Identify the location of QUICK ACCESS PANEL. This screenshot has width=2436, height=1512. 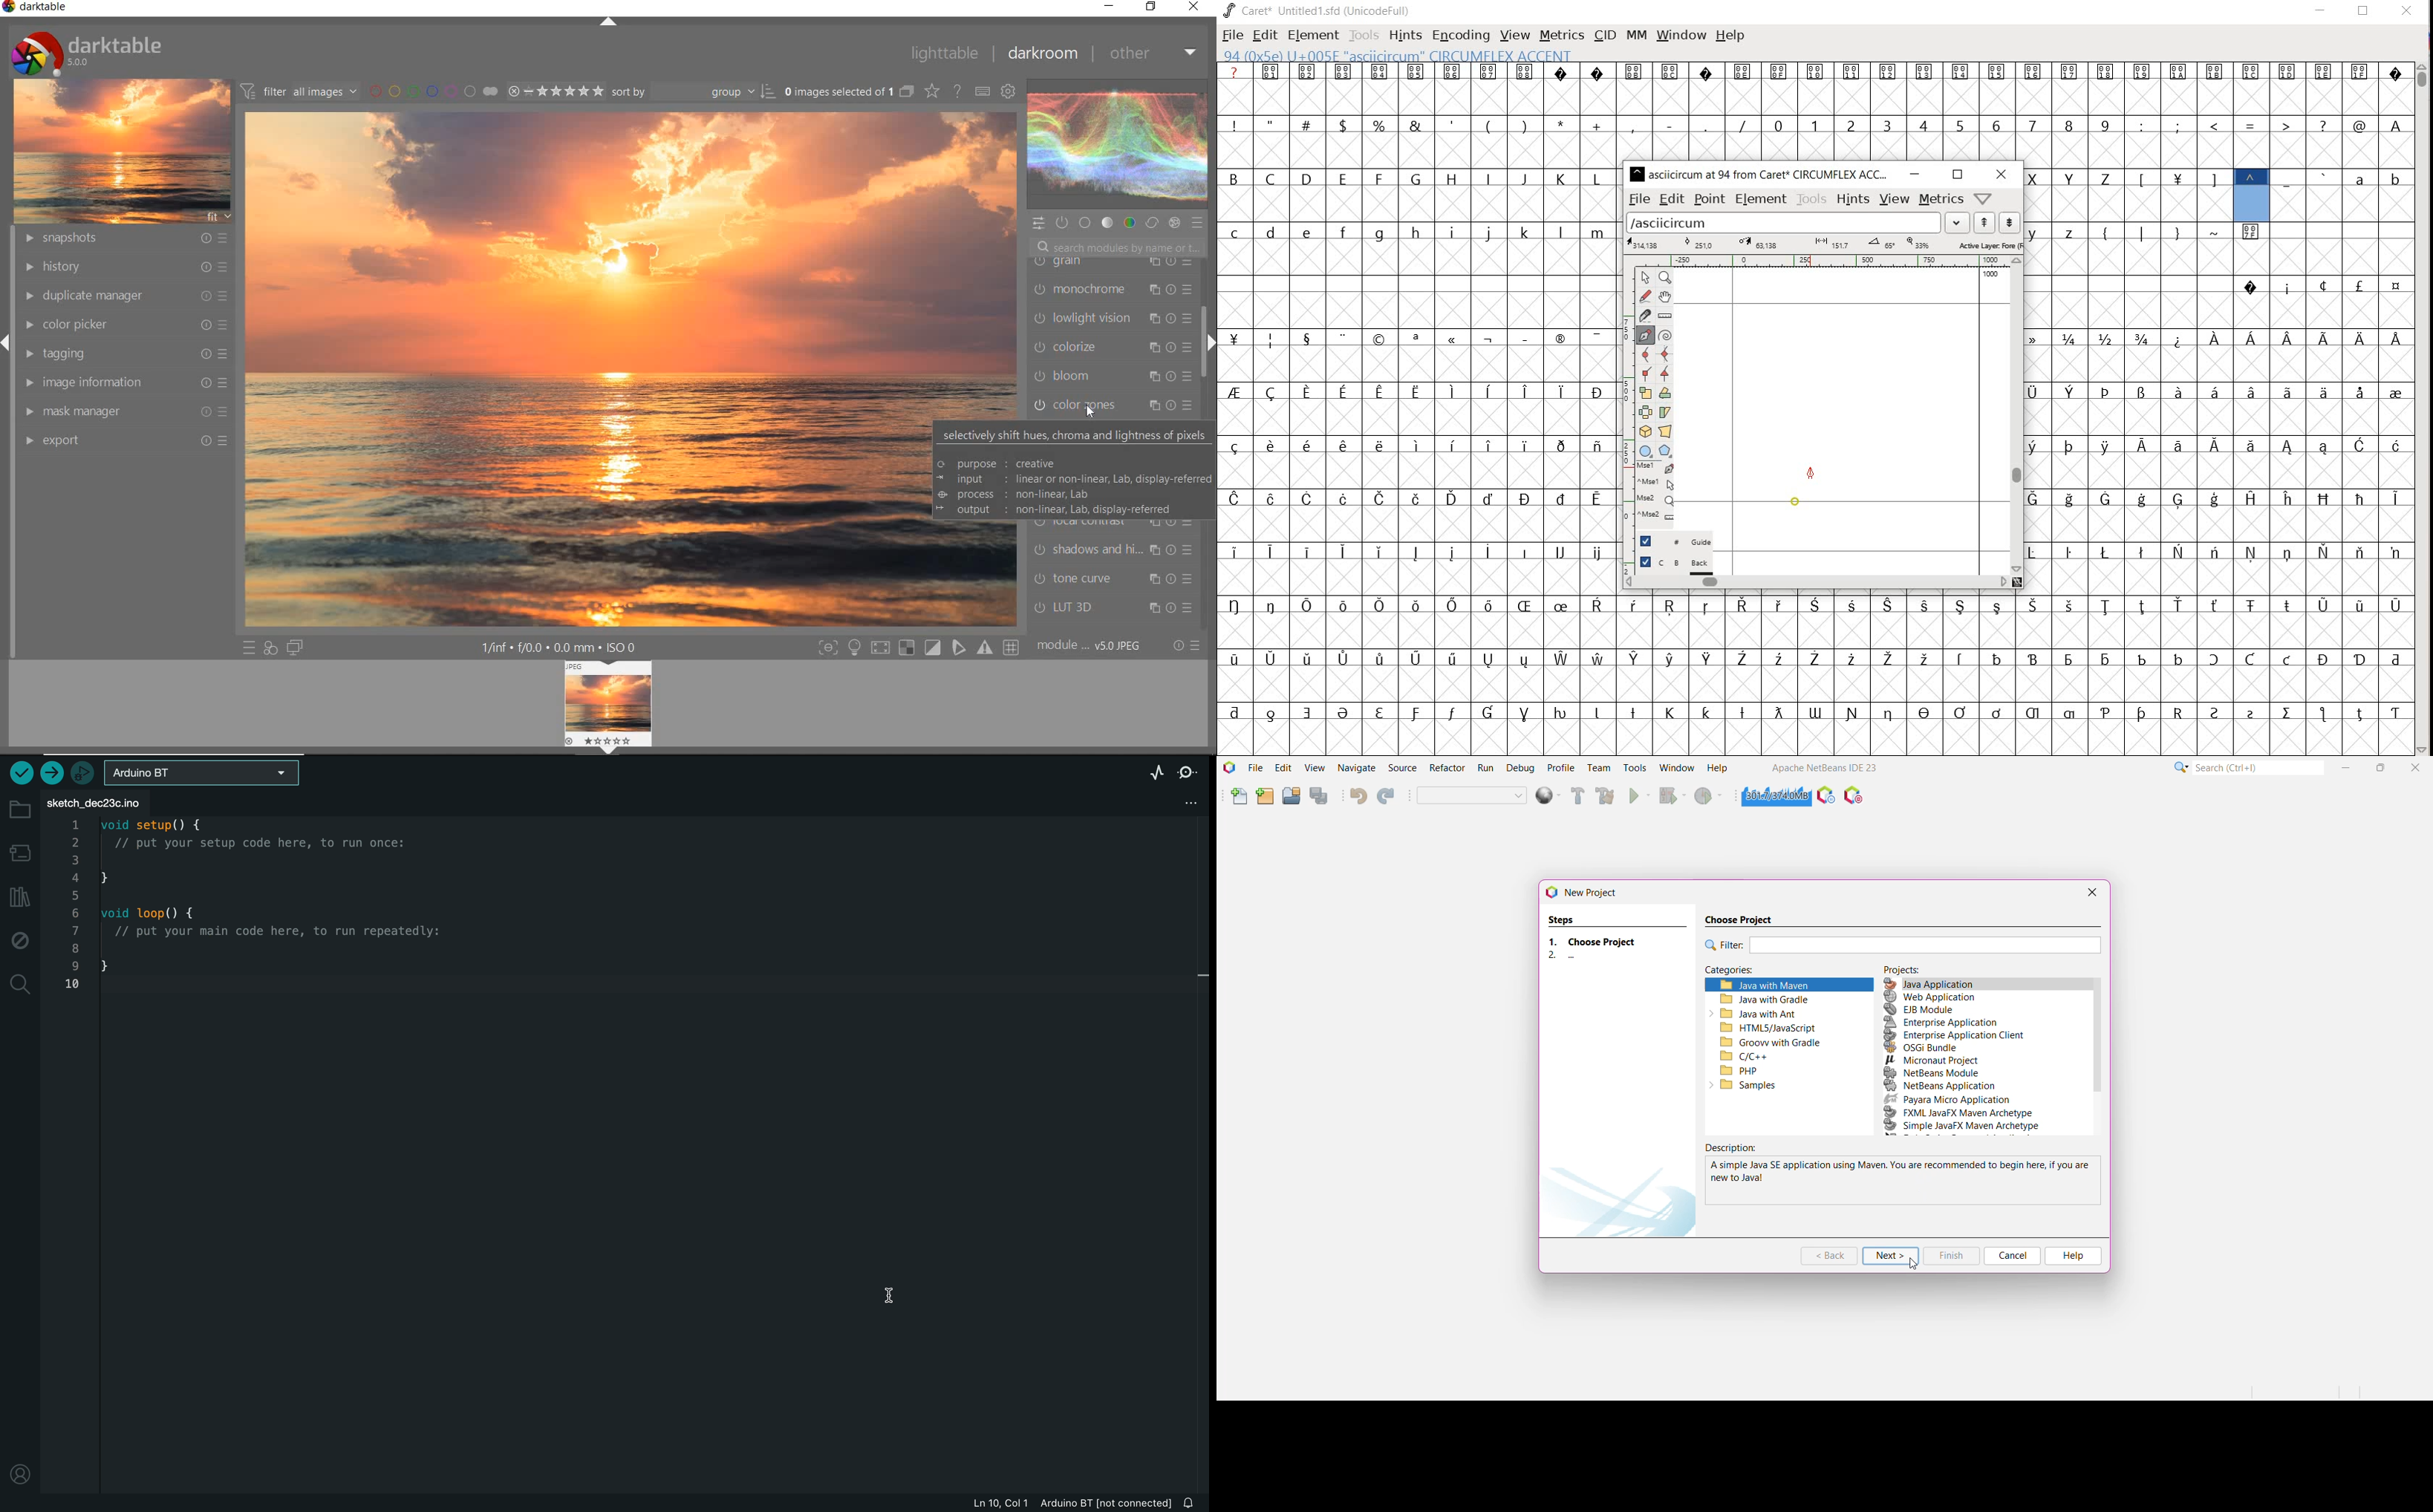
(1040, 222).